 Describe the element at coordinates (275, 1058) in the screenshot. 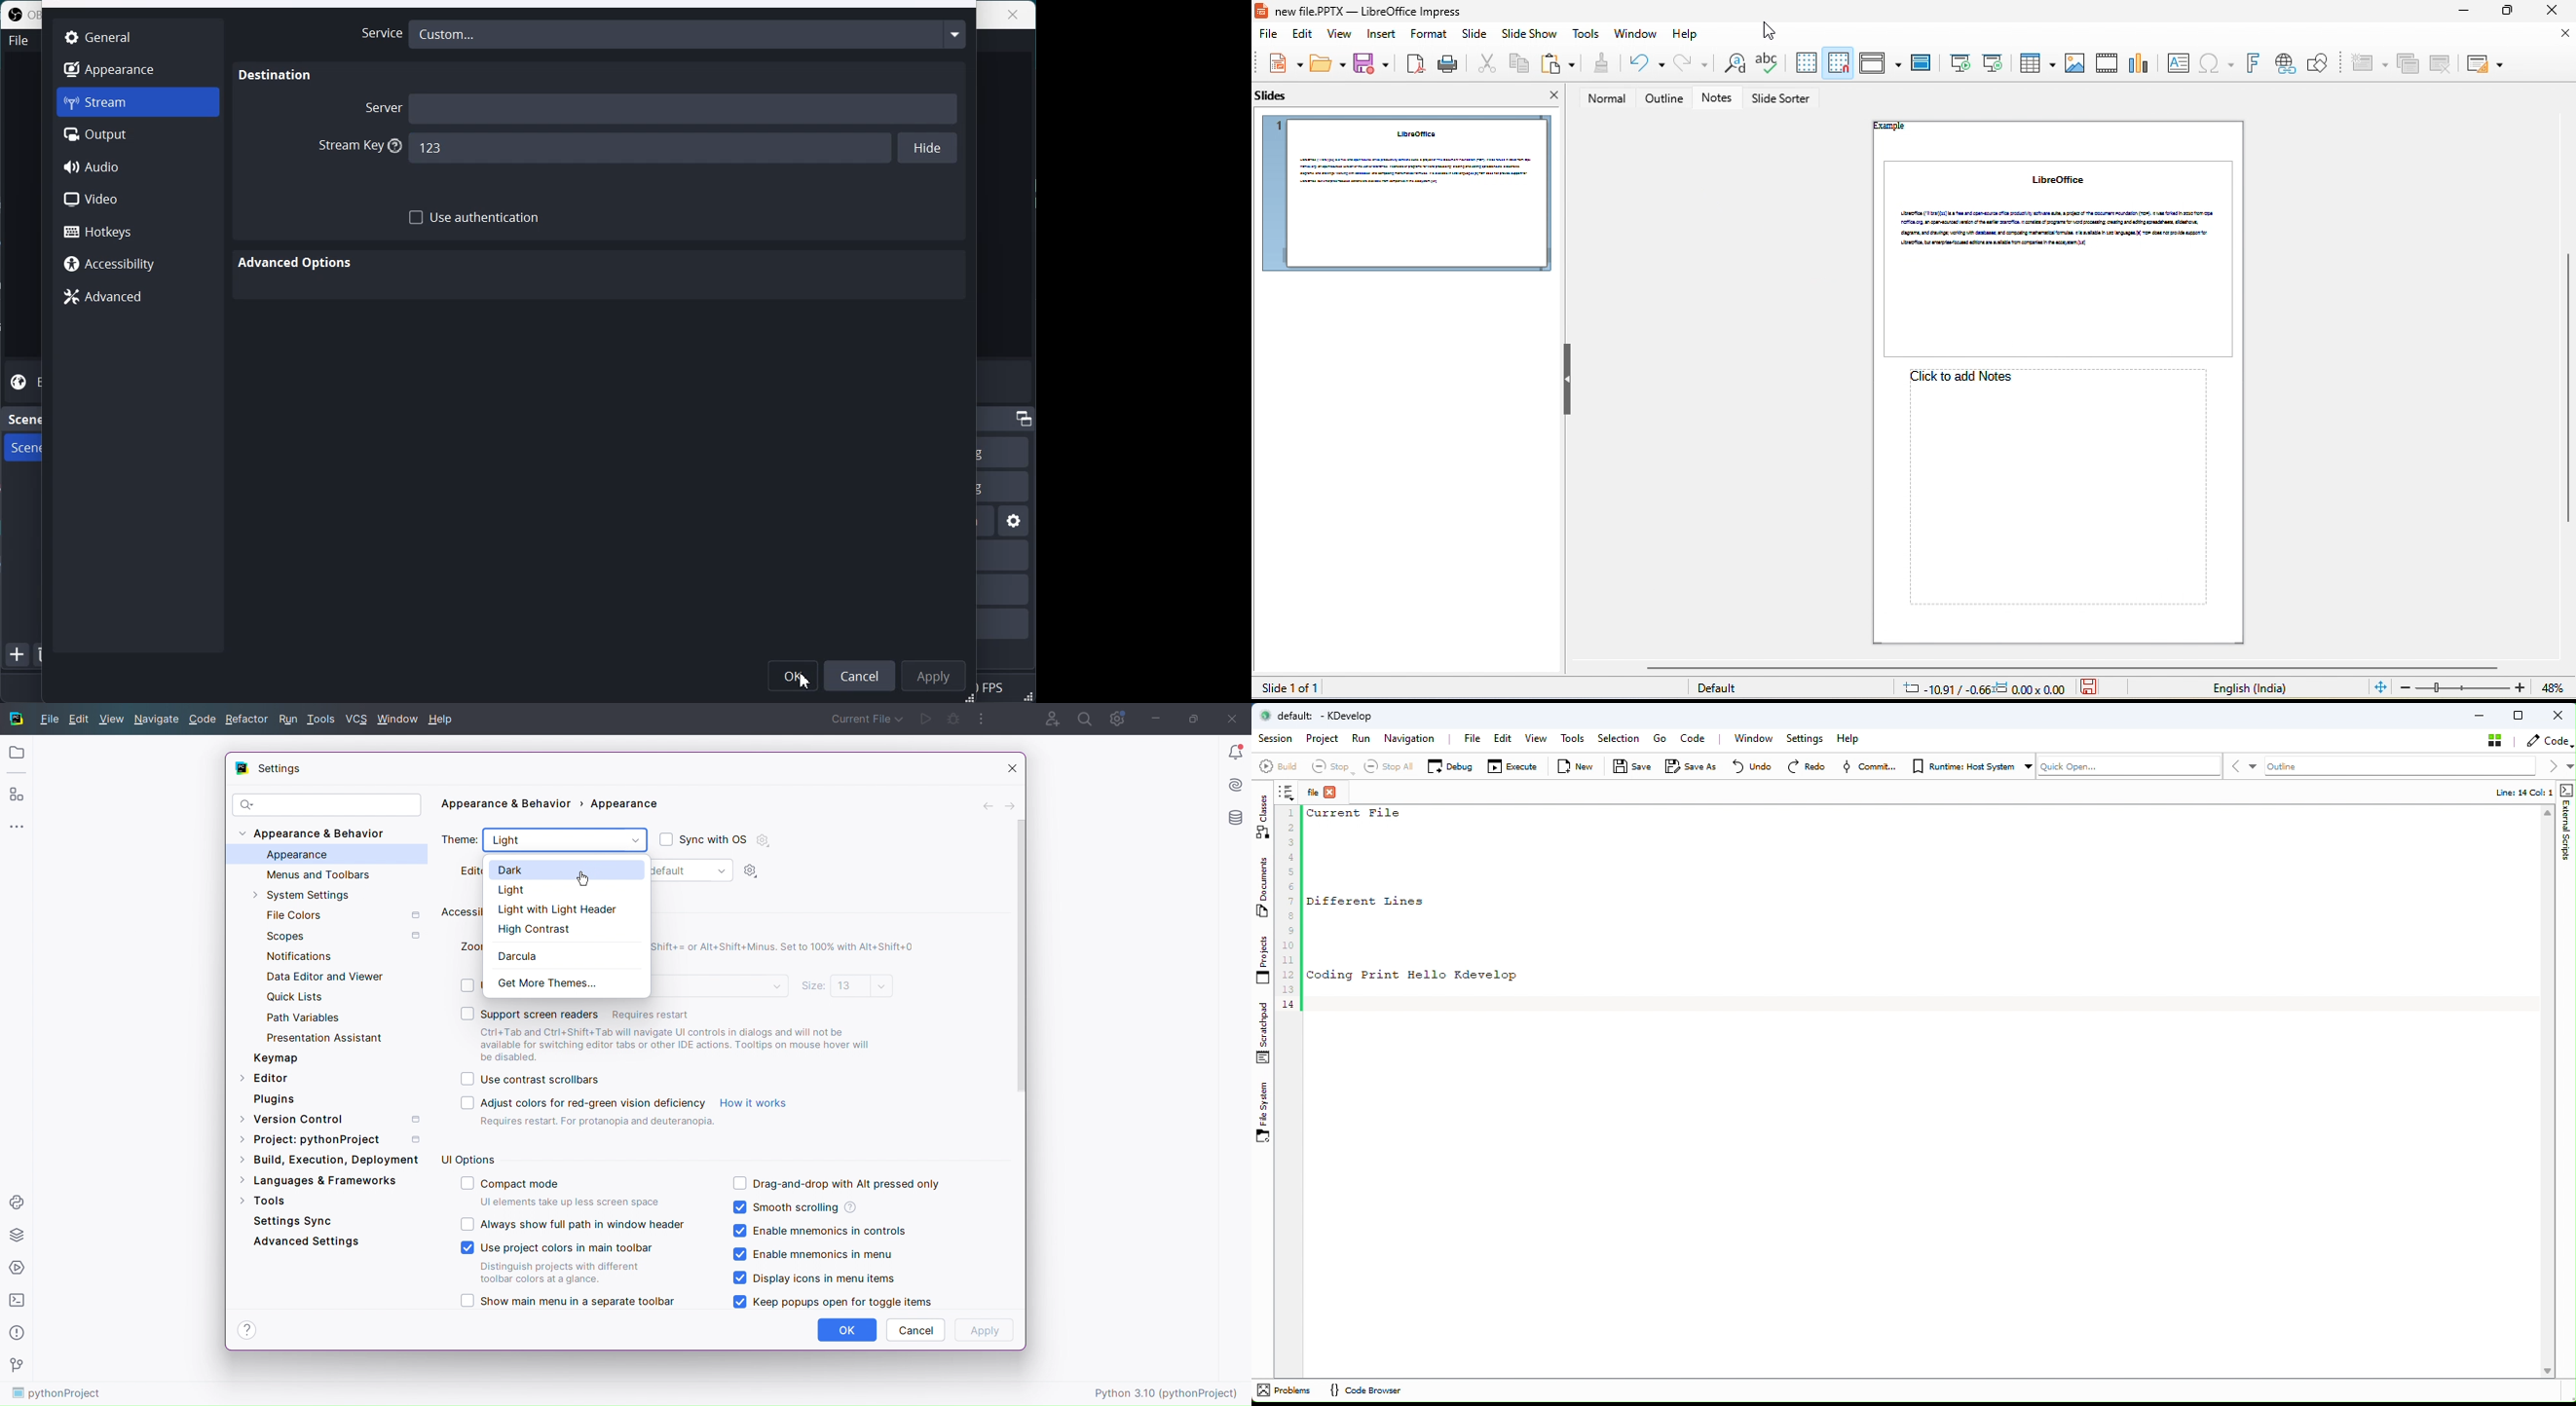

I see `Keymap` at that location.